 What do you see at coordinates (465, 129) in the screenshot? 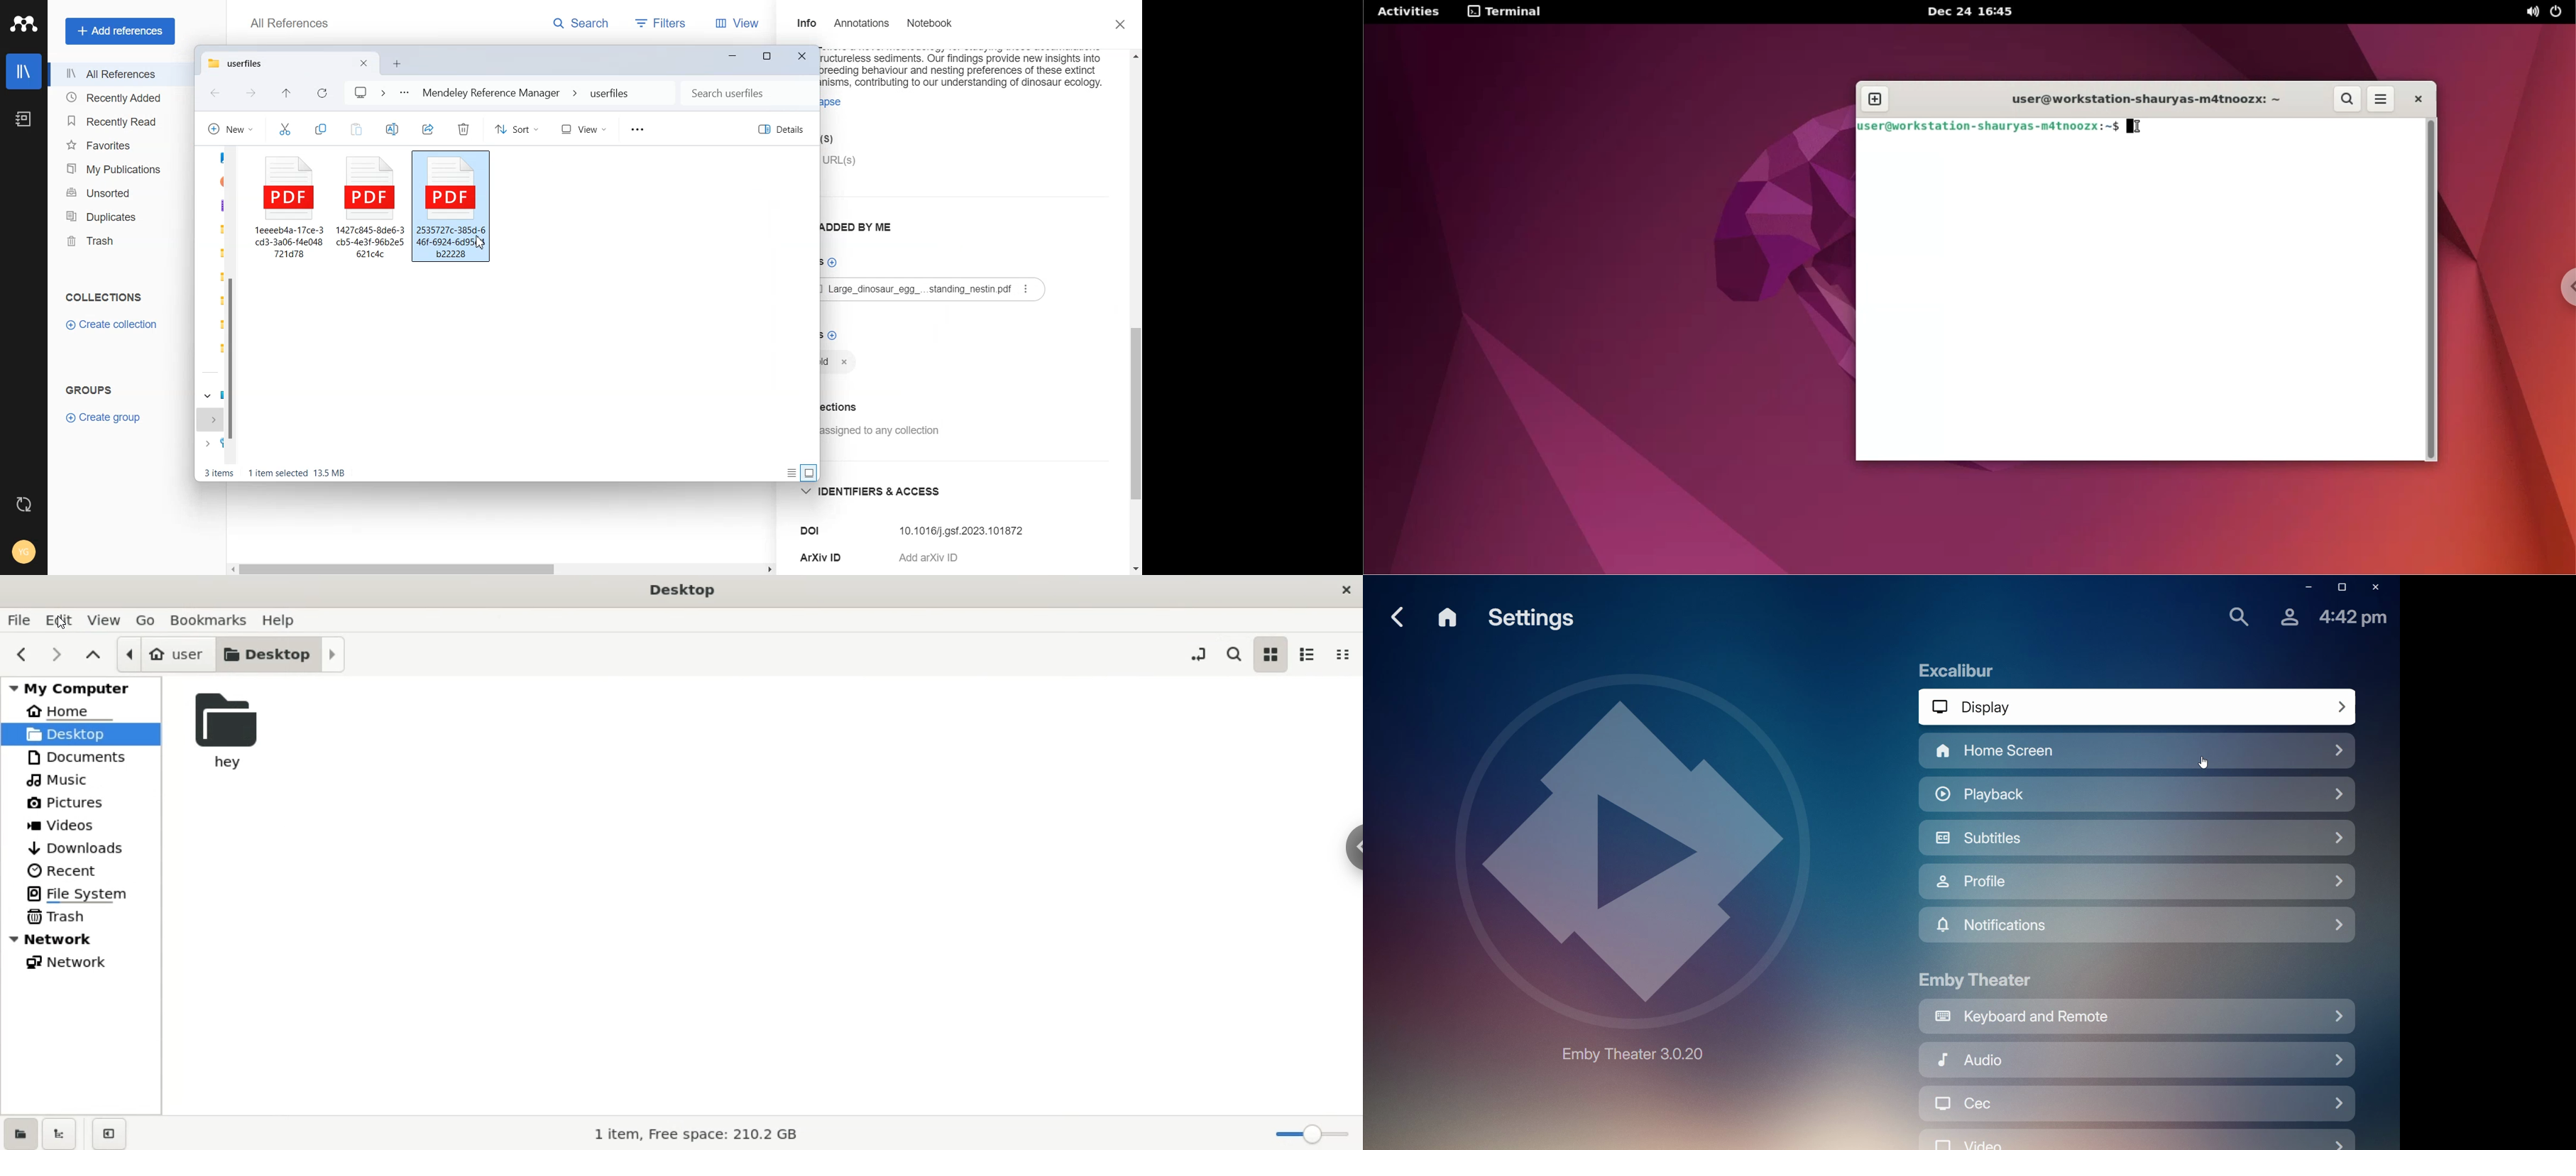
I see `Delete` at bounding box center [465, 129].